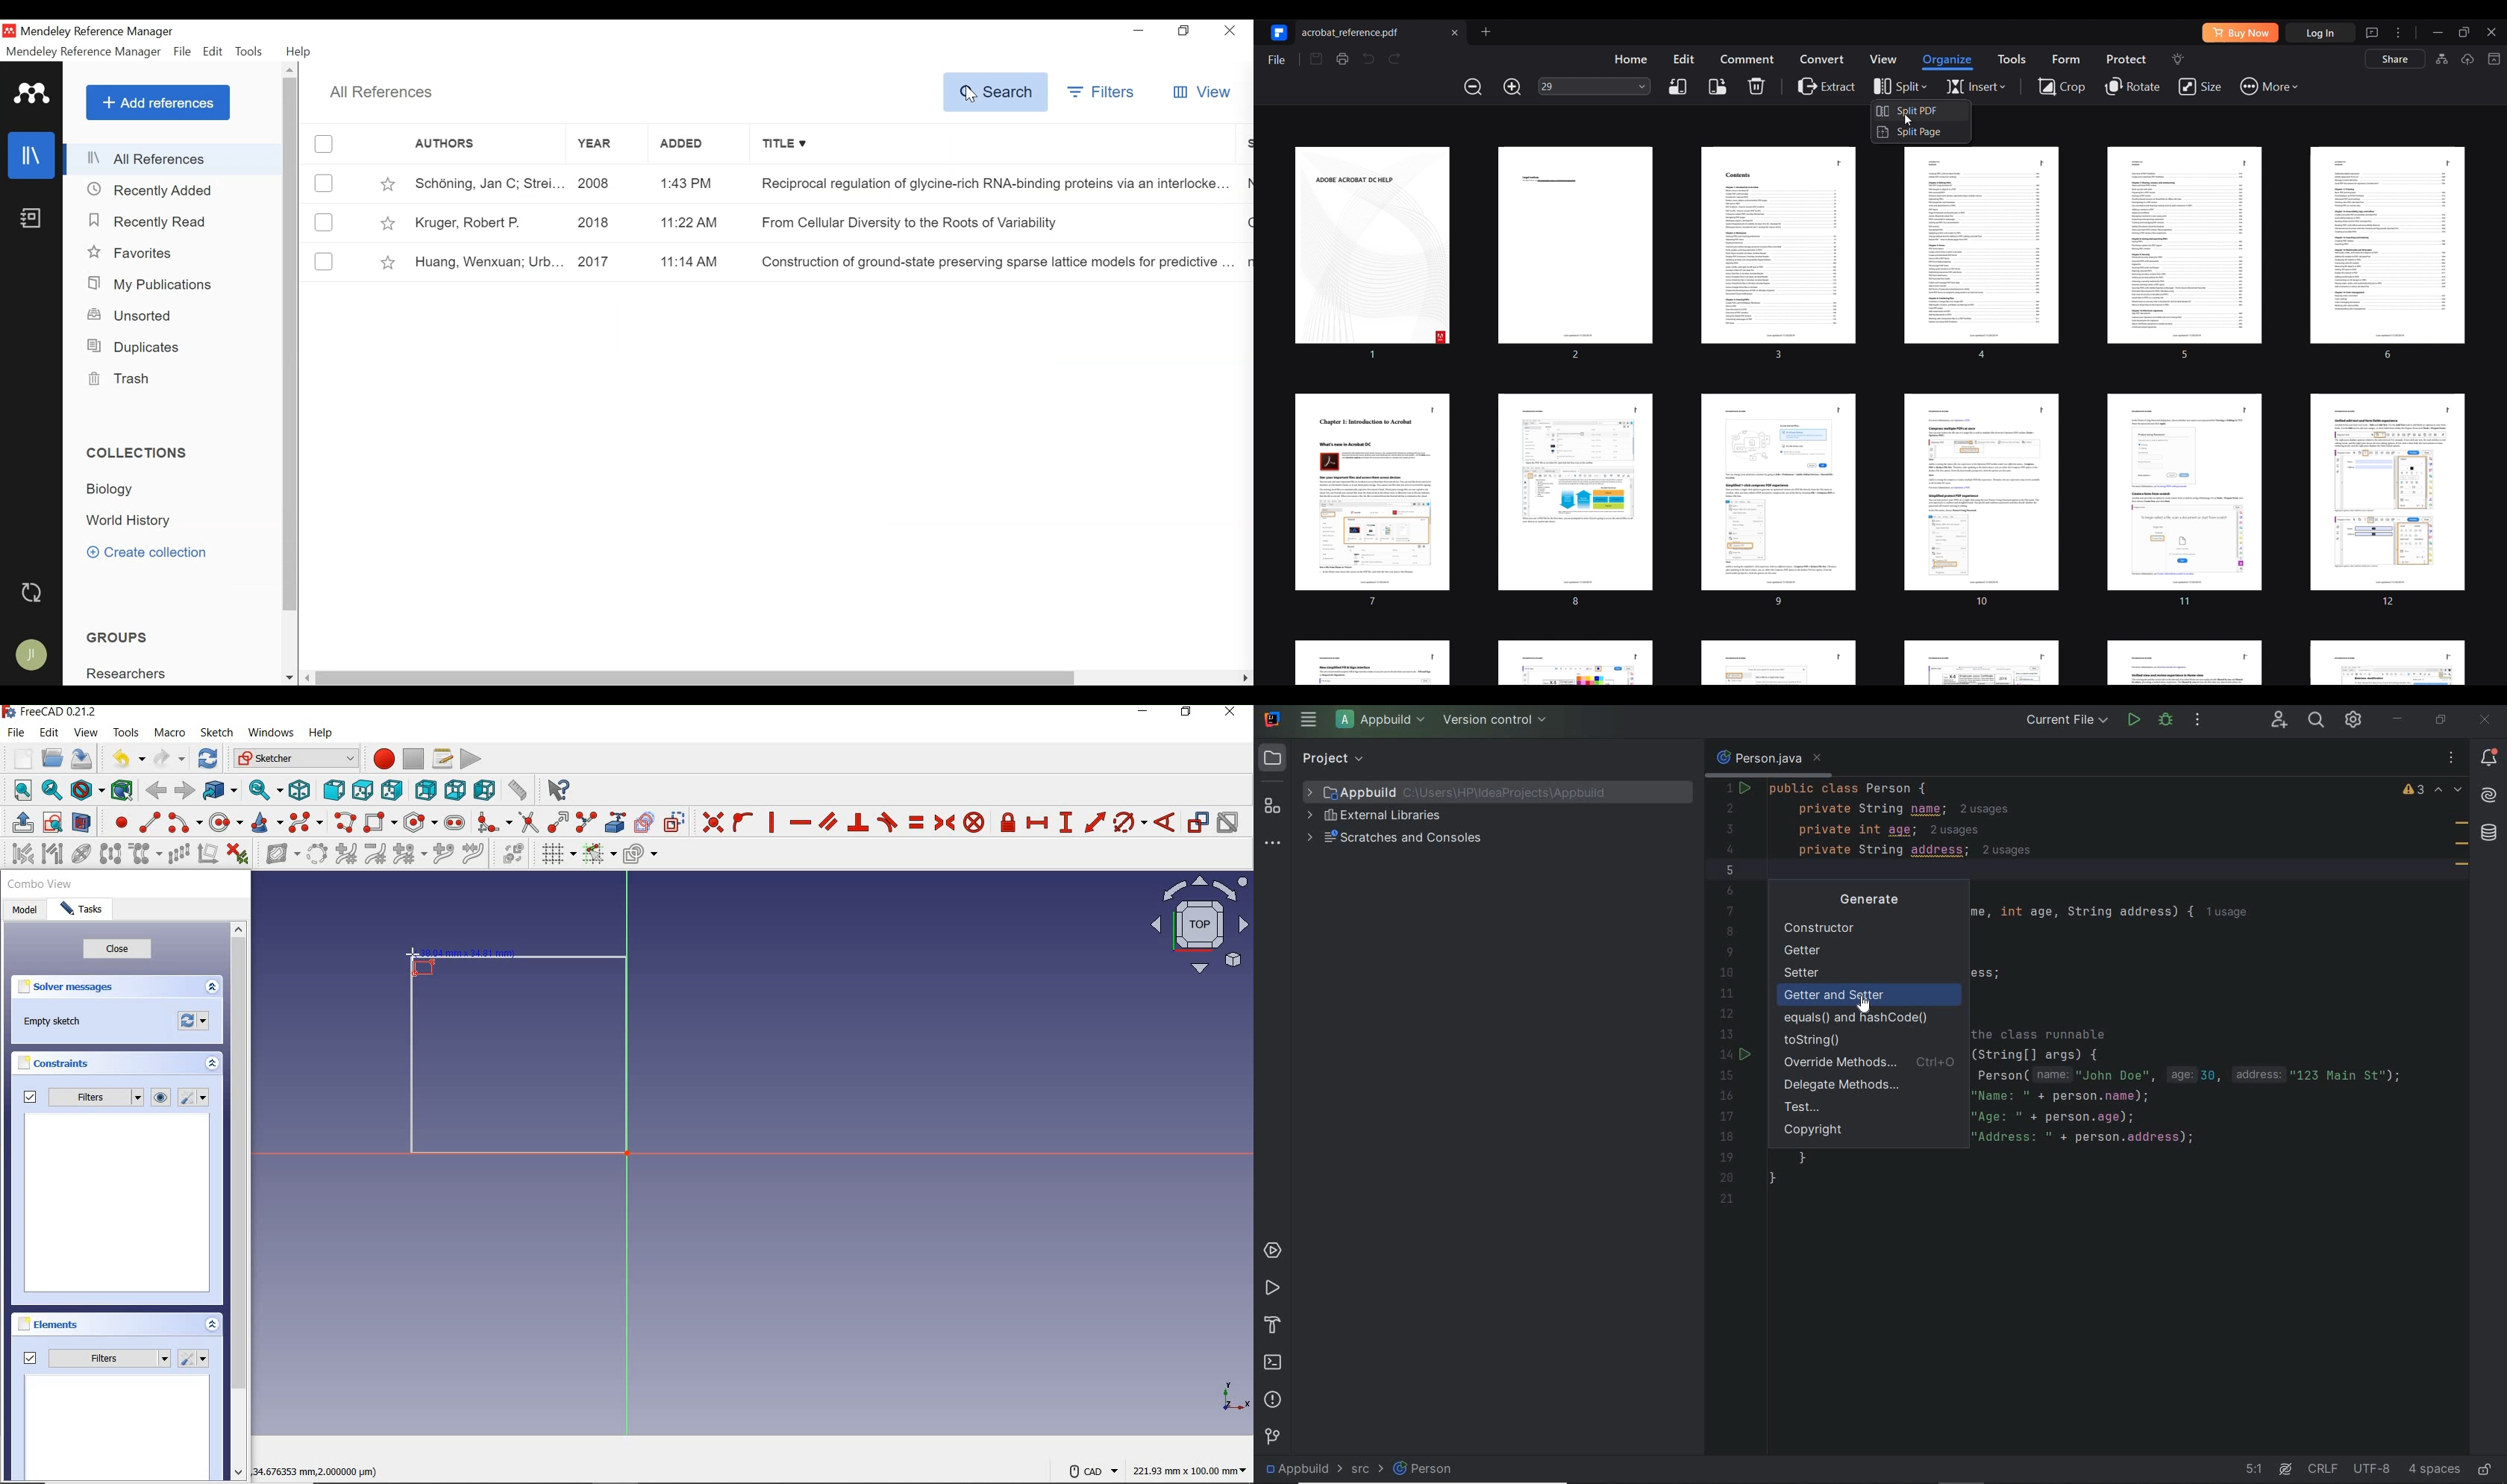 The height and width of the screenshot is (1484, 2520). What do you see at coordinates (420, 962) in the screenshot?
I see `rectangle tool at point y rising` at bounding box center [420, 962].